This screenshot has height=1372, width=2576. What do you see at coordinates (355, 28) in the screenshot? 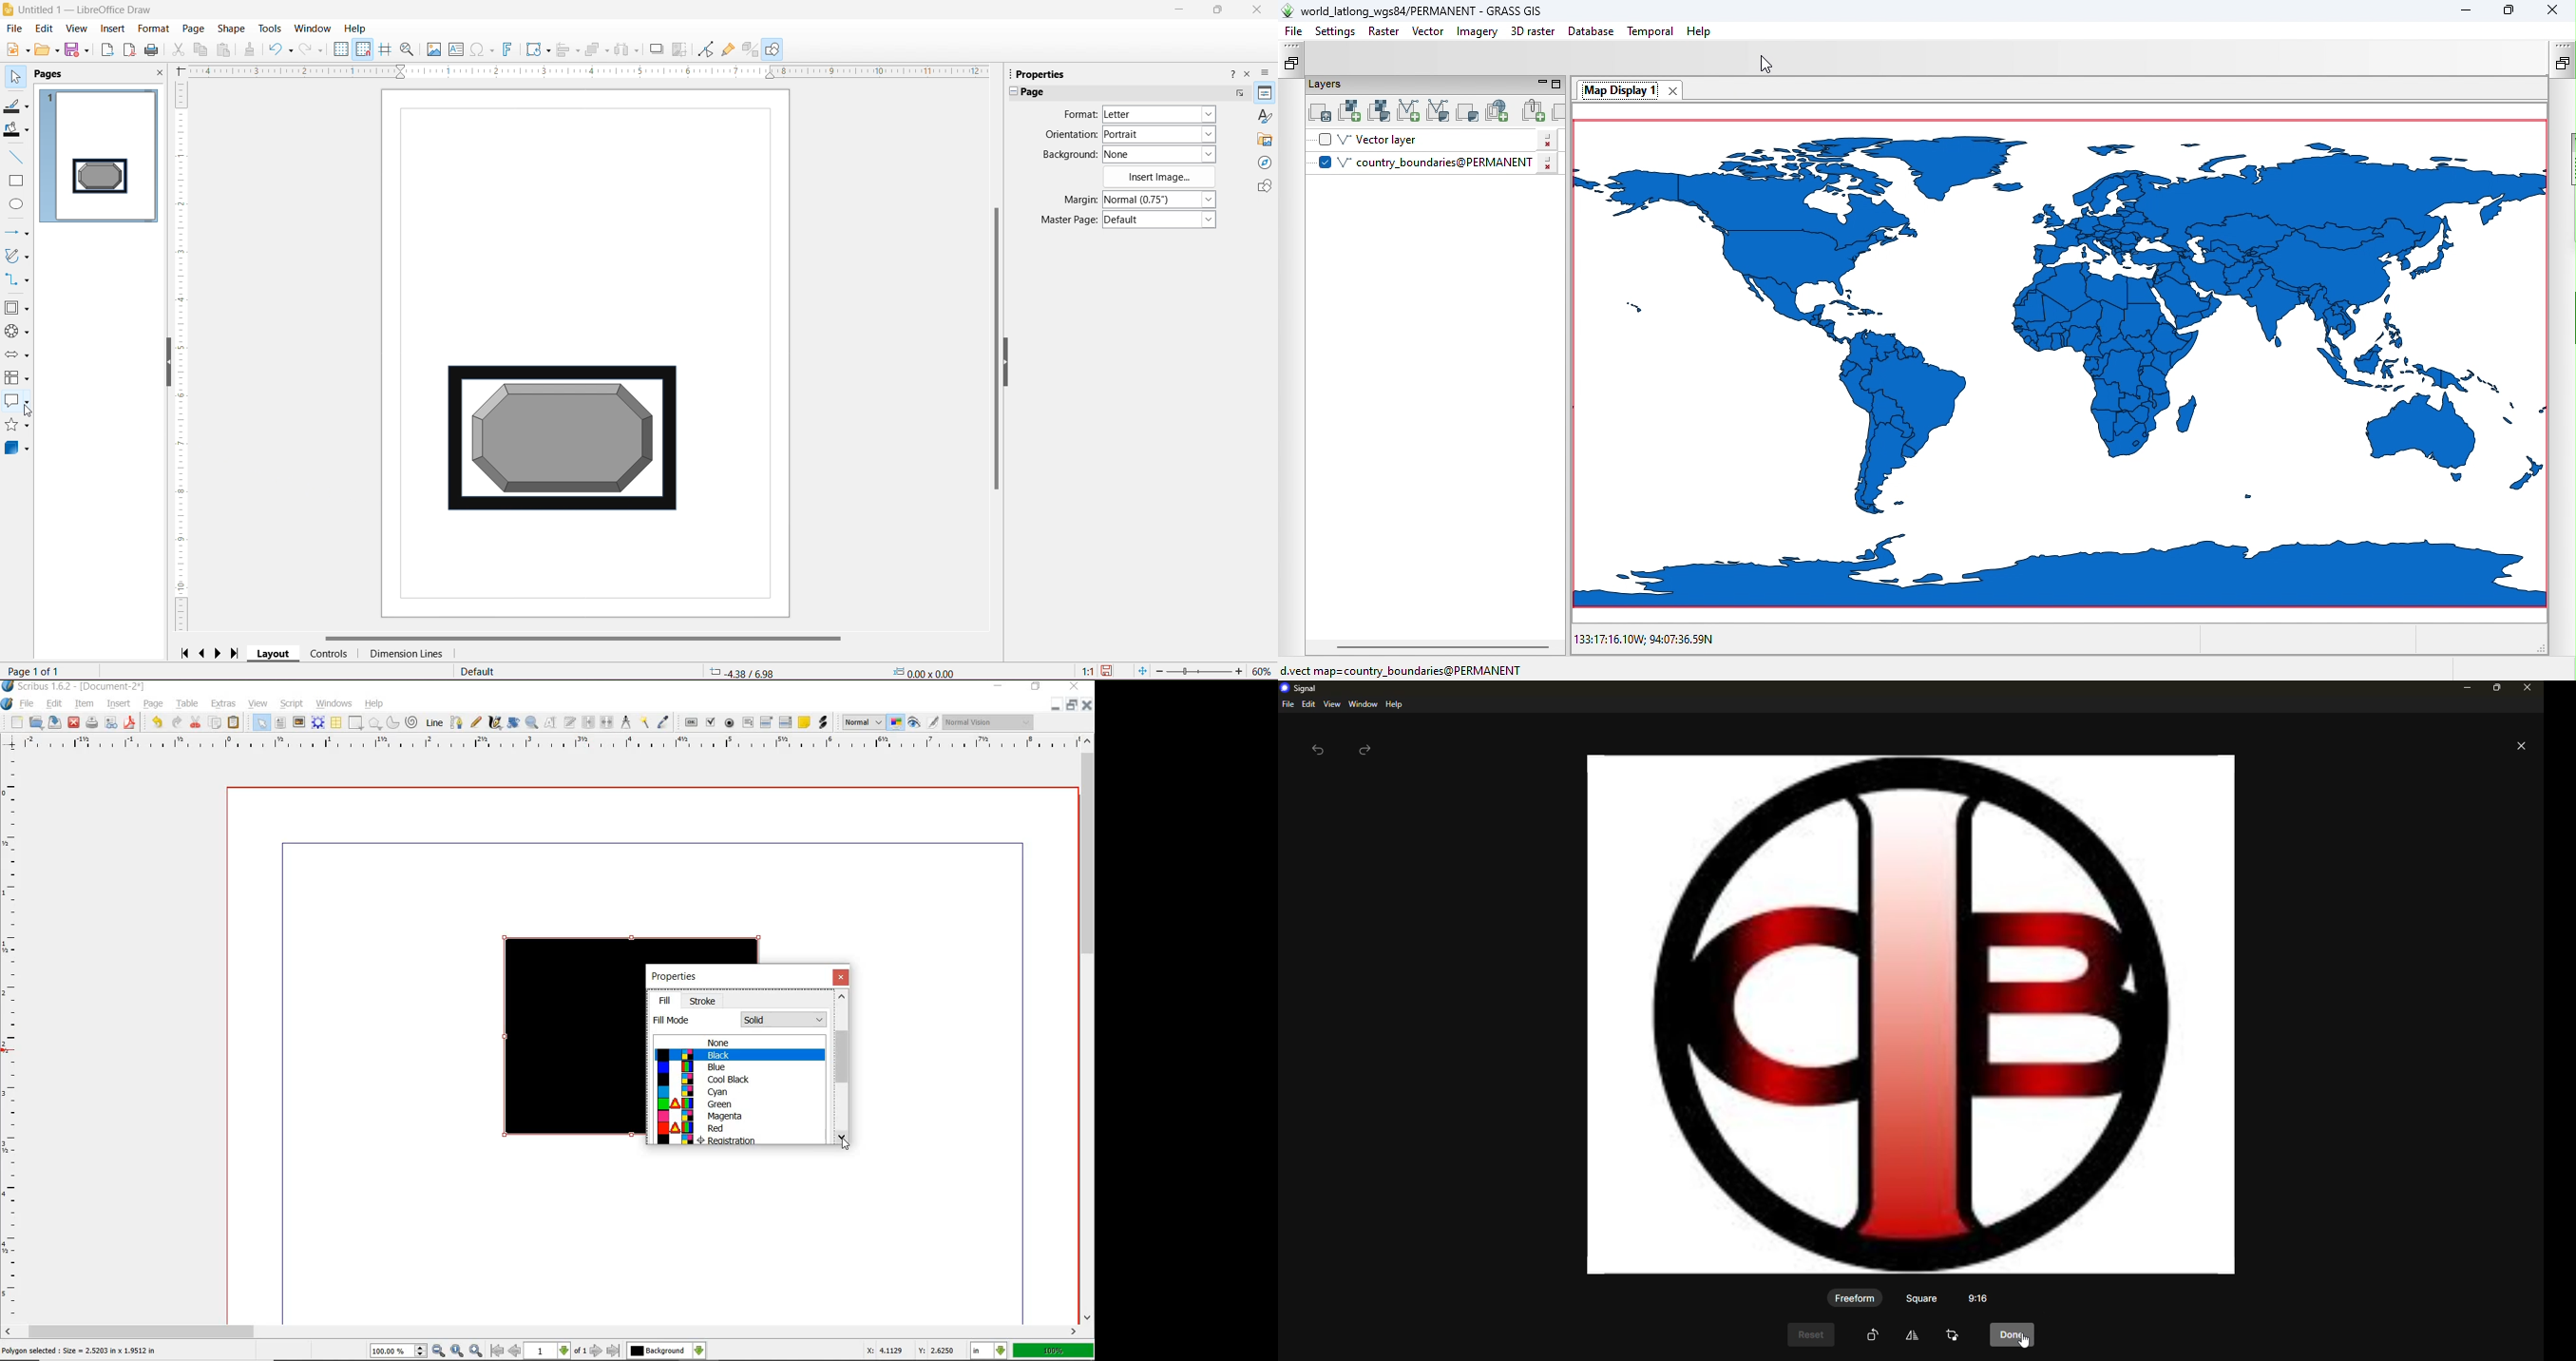
I see `Help` at bounding box center [355, 28].